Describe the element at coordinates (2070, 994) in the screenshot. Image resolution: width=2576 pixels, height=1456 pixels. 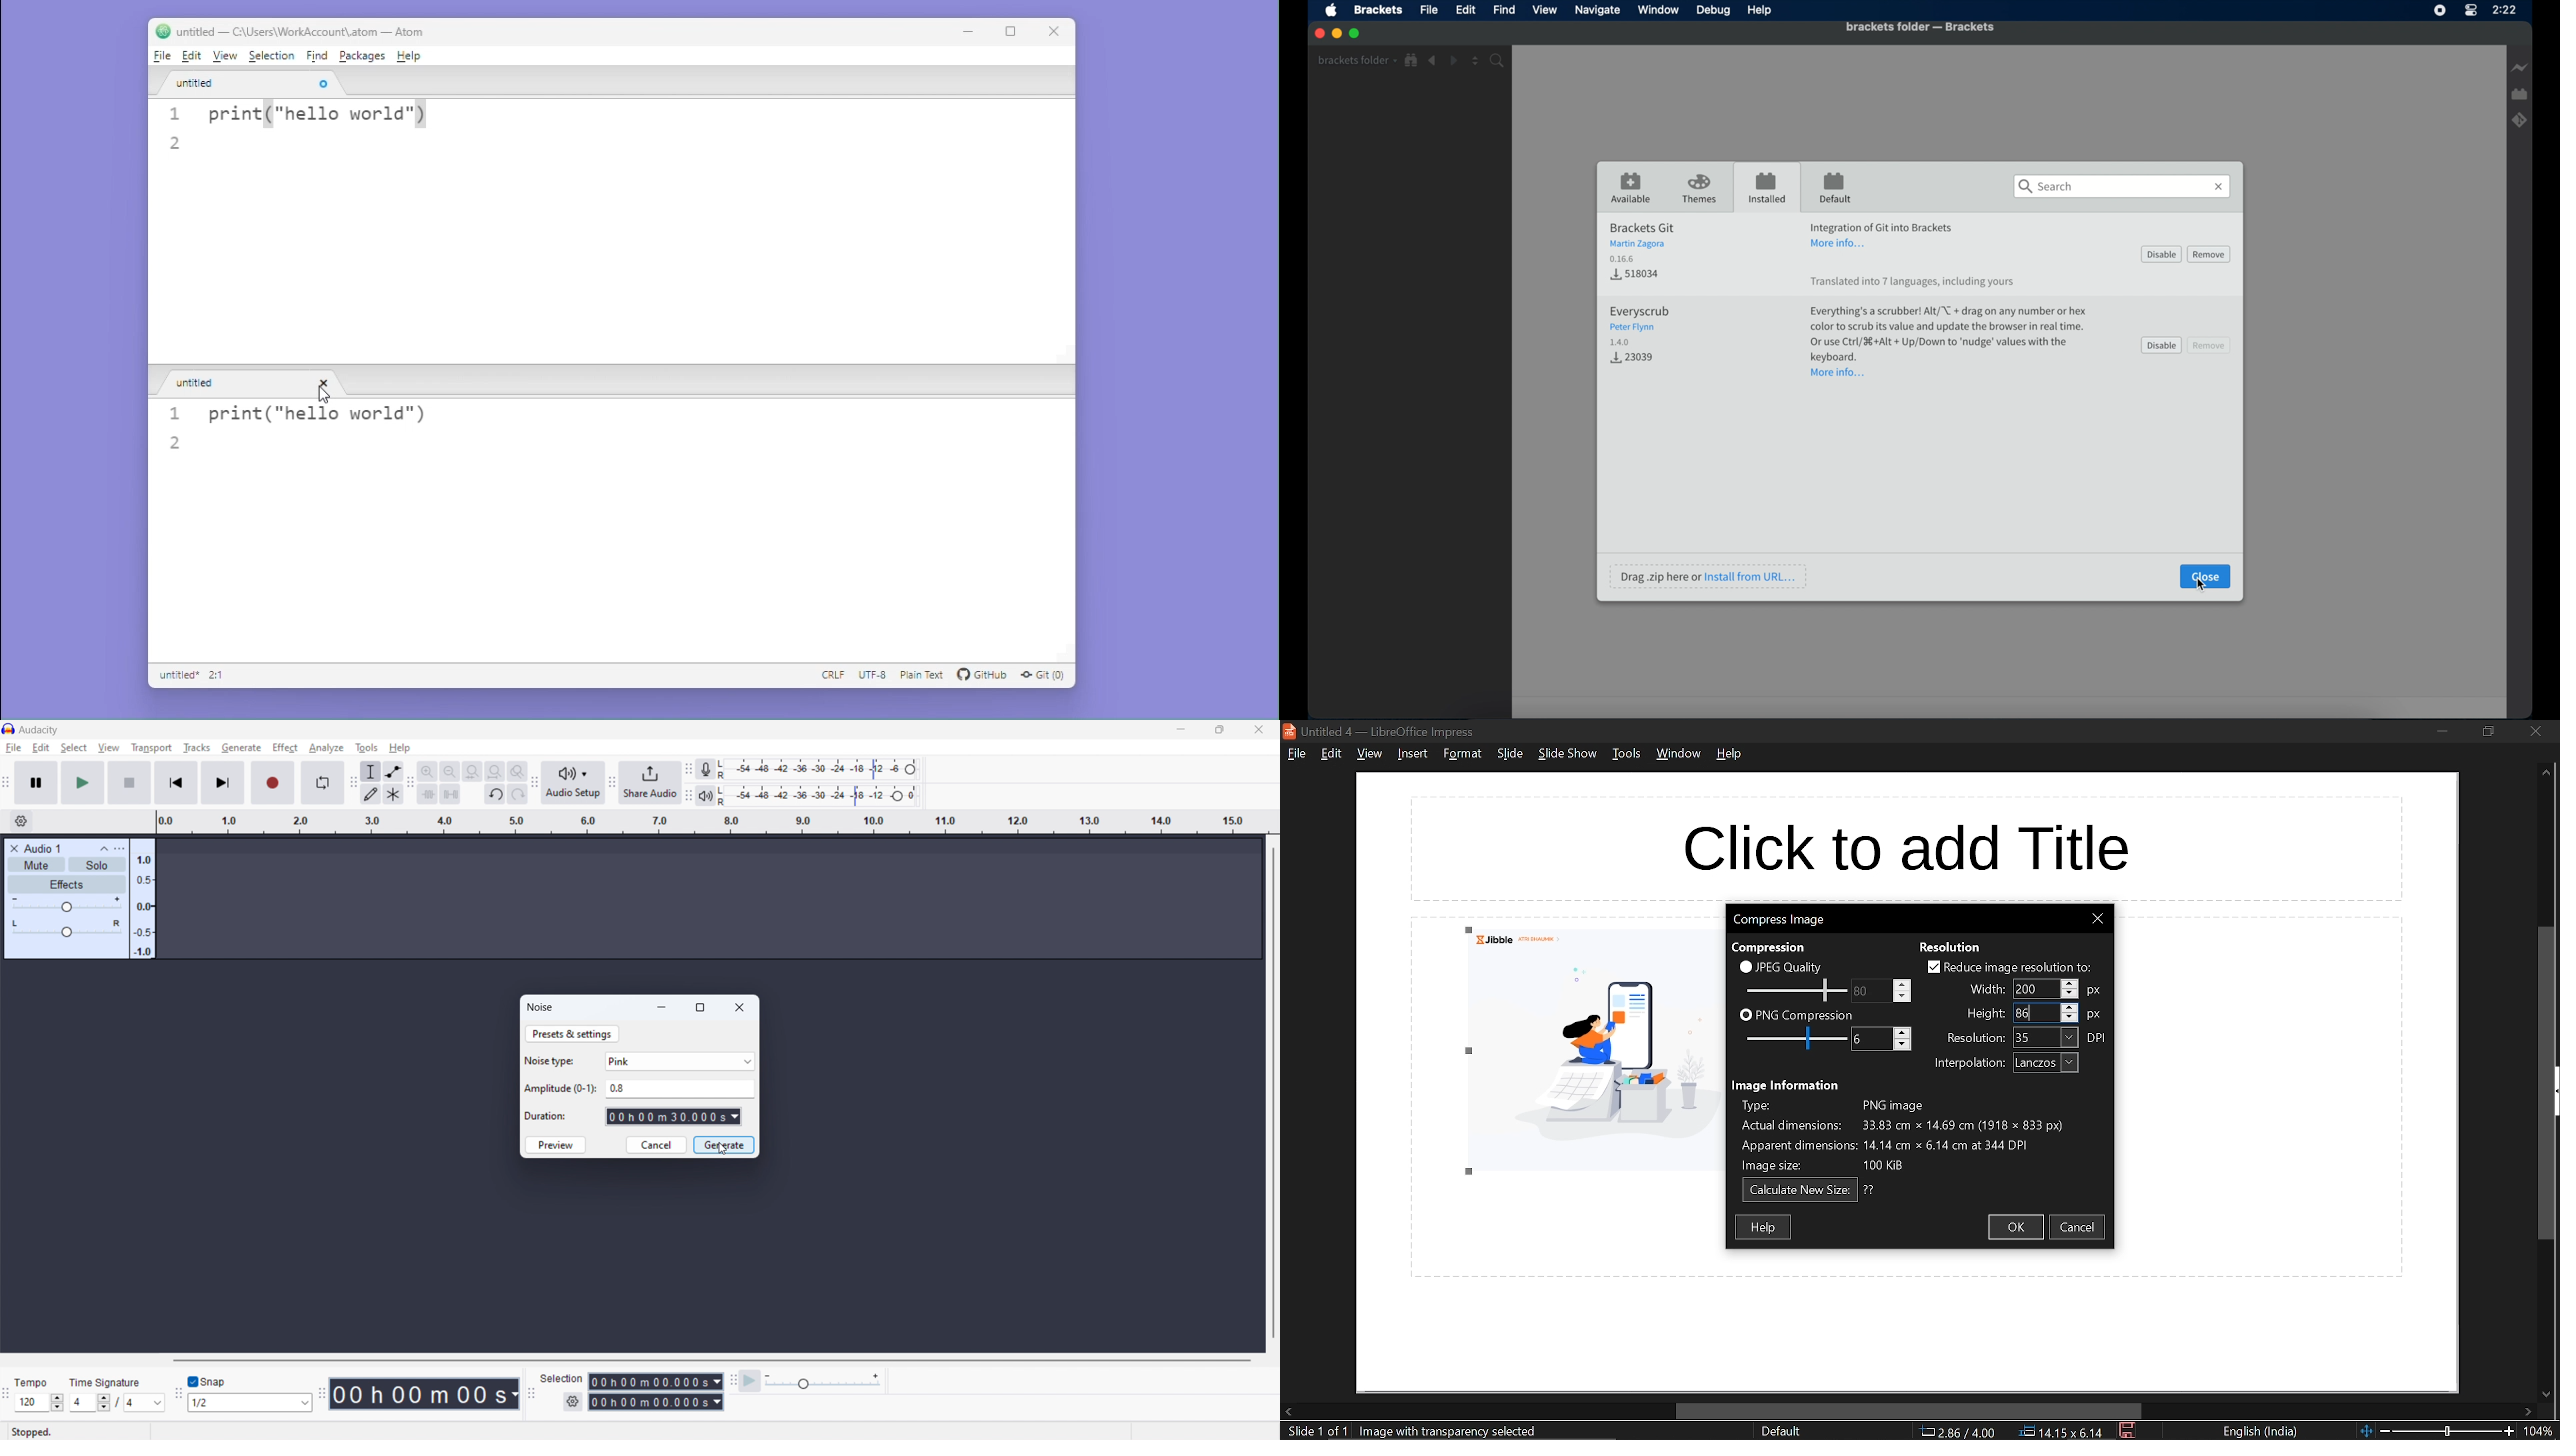
I see `decrease width` at that location.